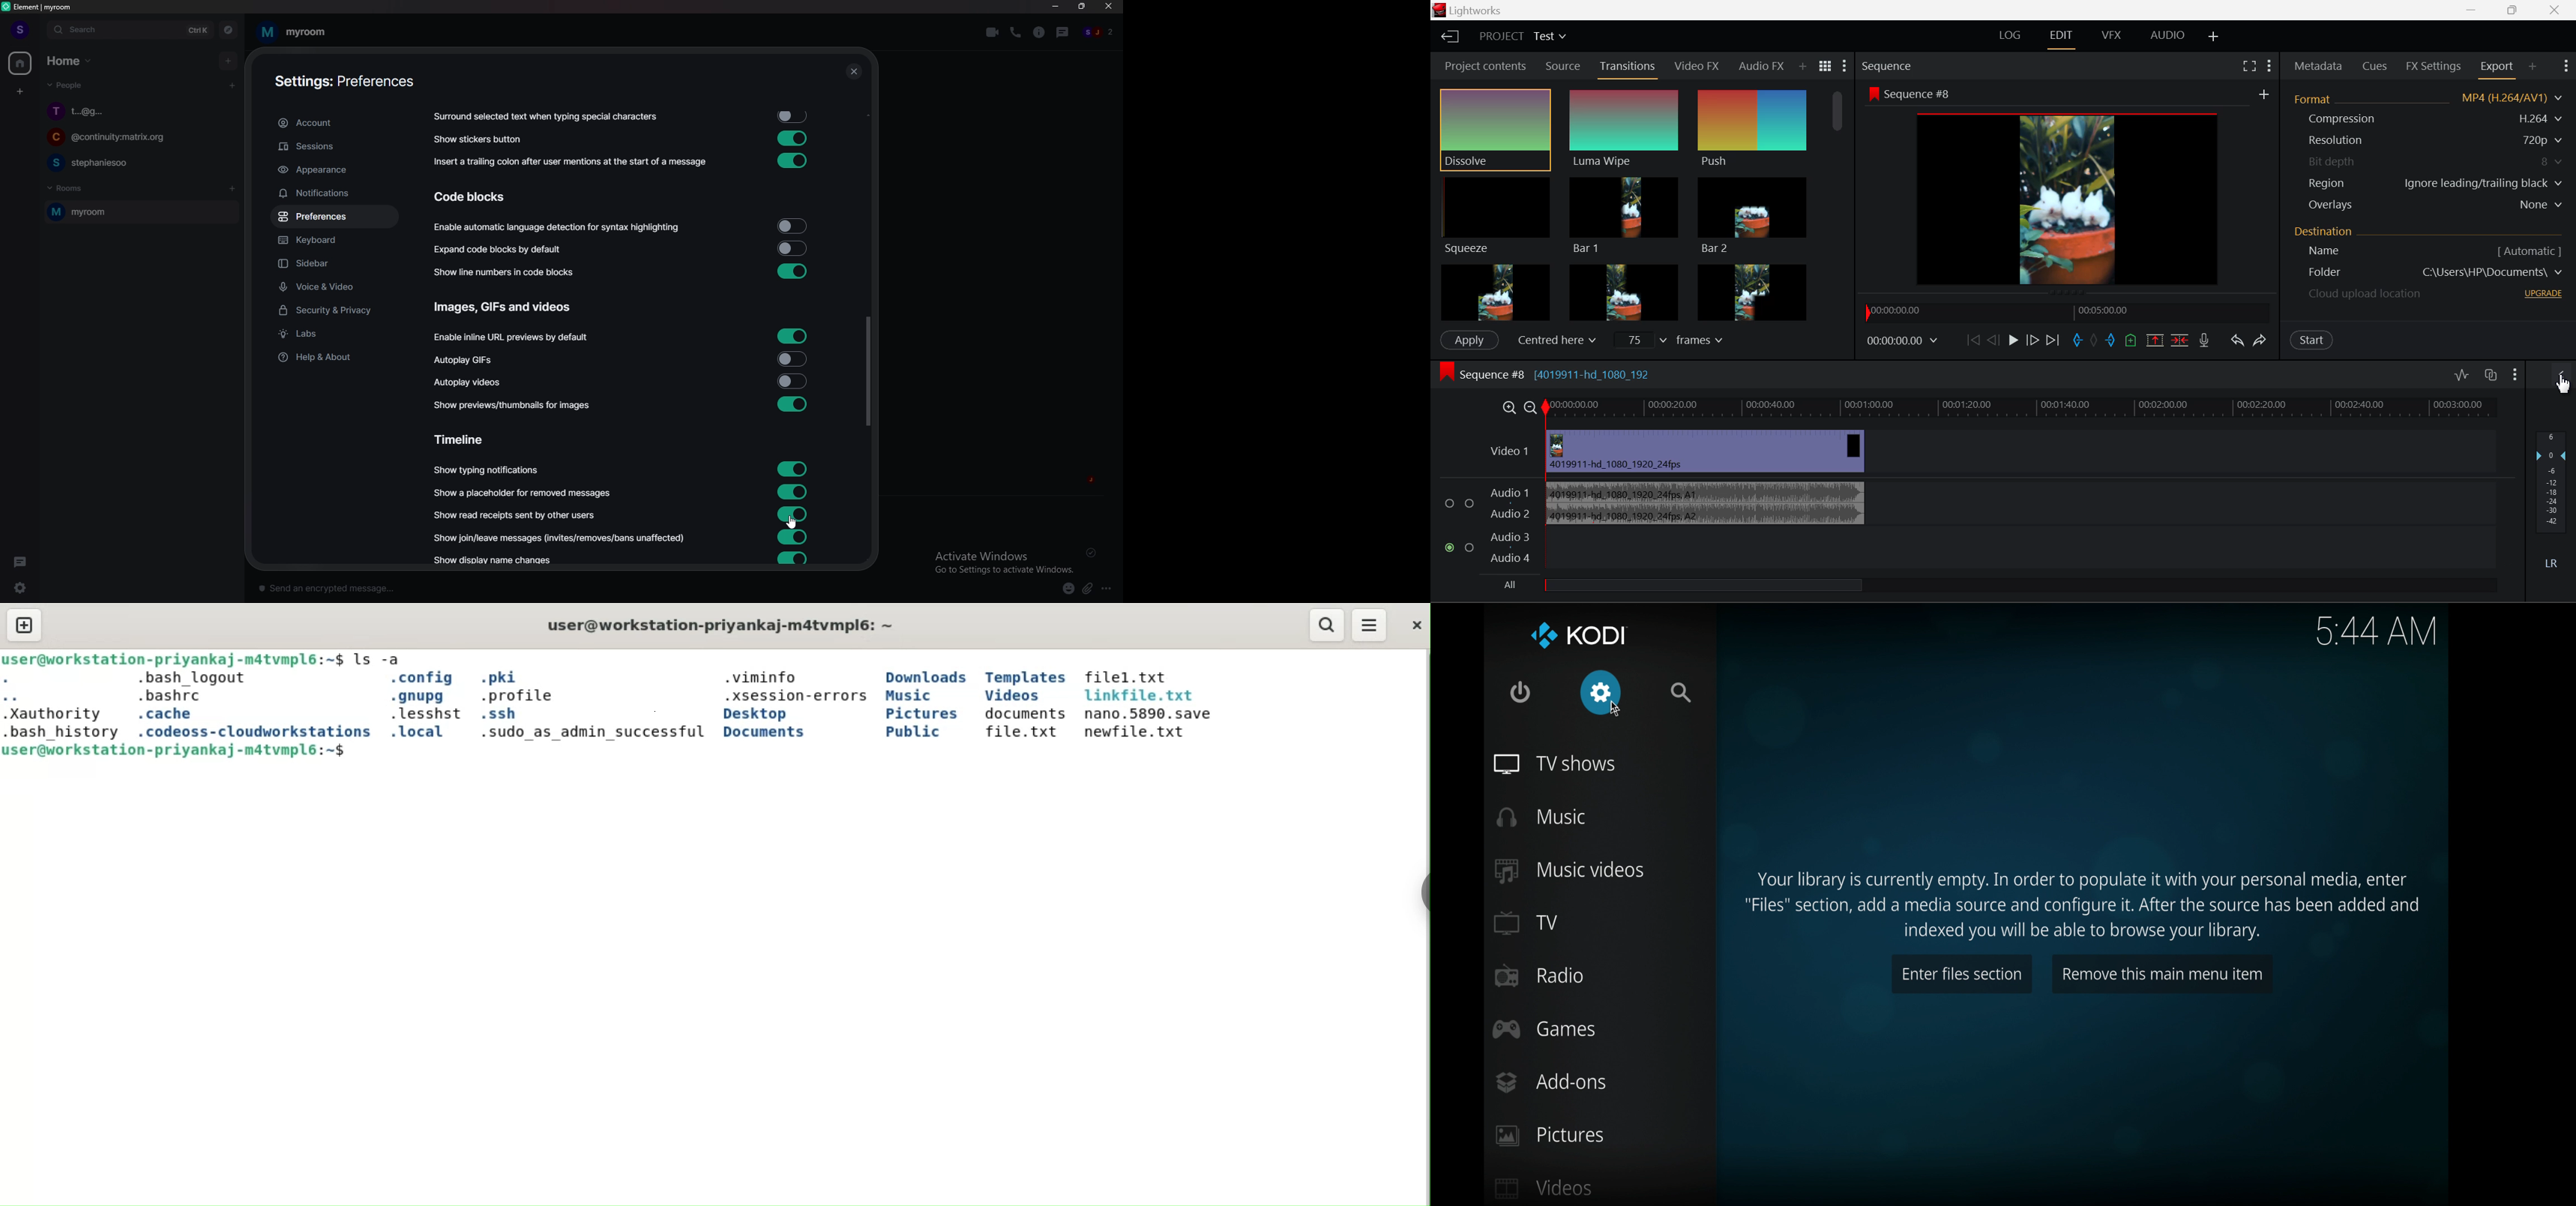 The image size is (2576, 1232). What do you see at coordinates (479, 139) in the screenshot?
I see `show stickers button` at bounding box center [479, 139].